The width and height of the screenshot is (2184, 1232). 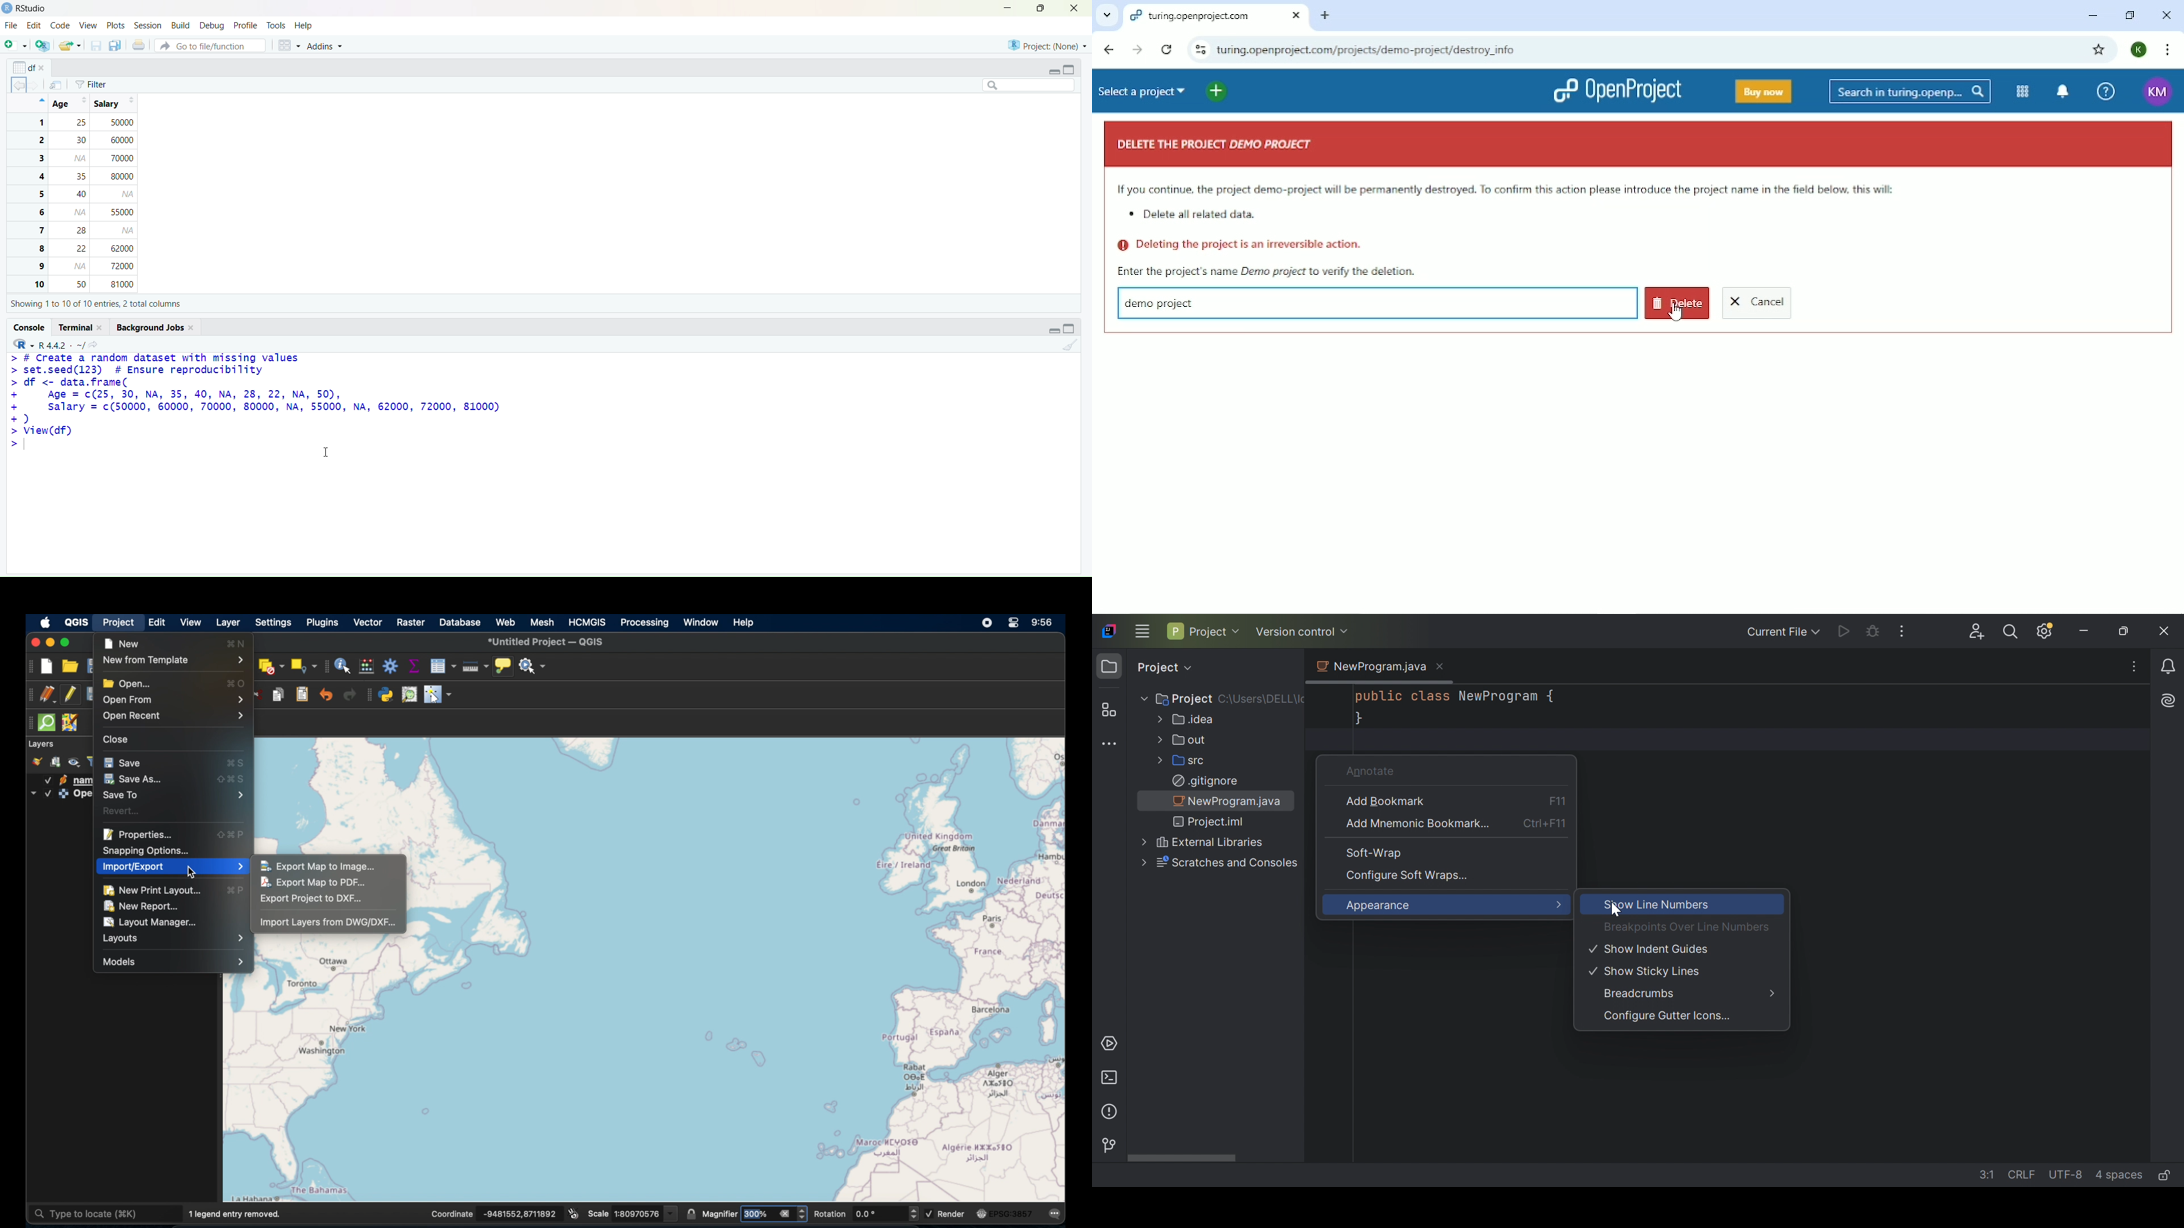 I want to click on Notifications, so click(x=2168, y=667).